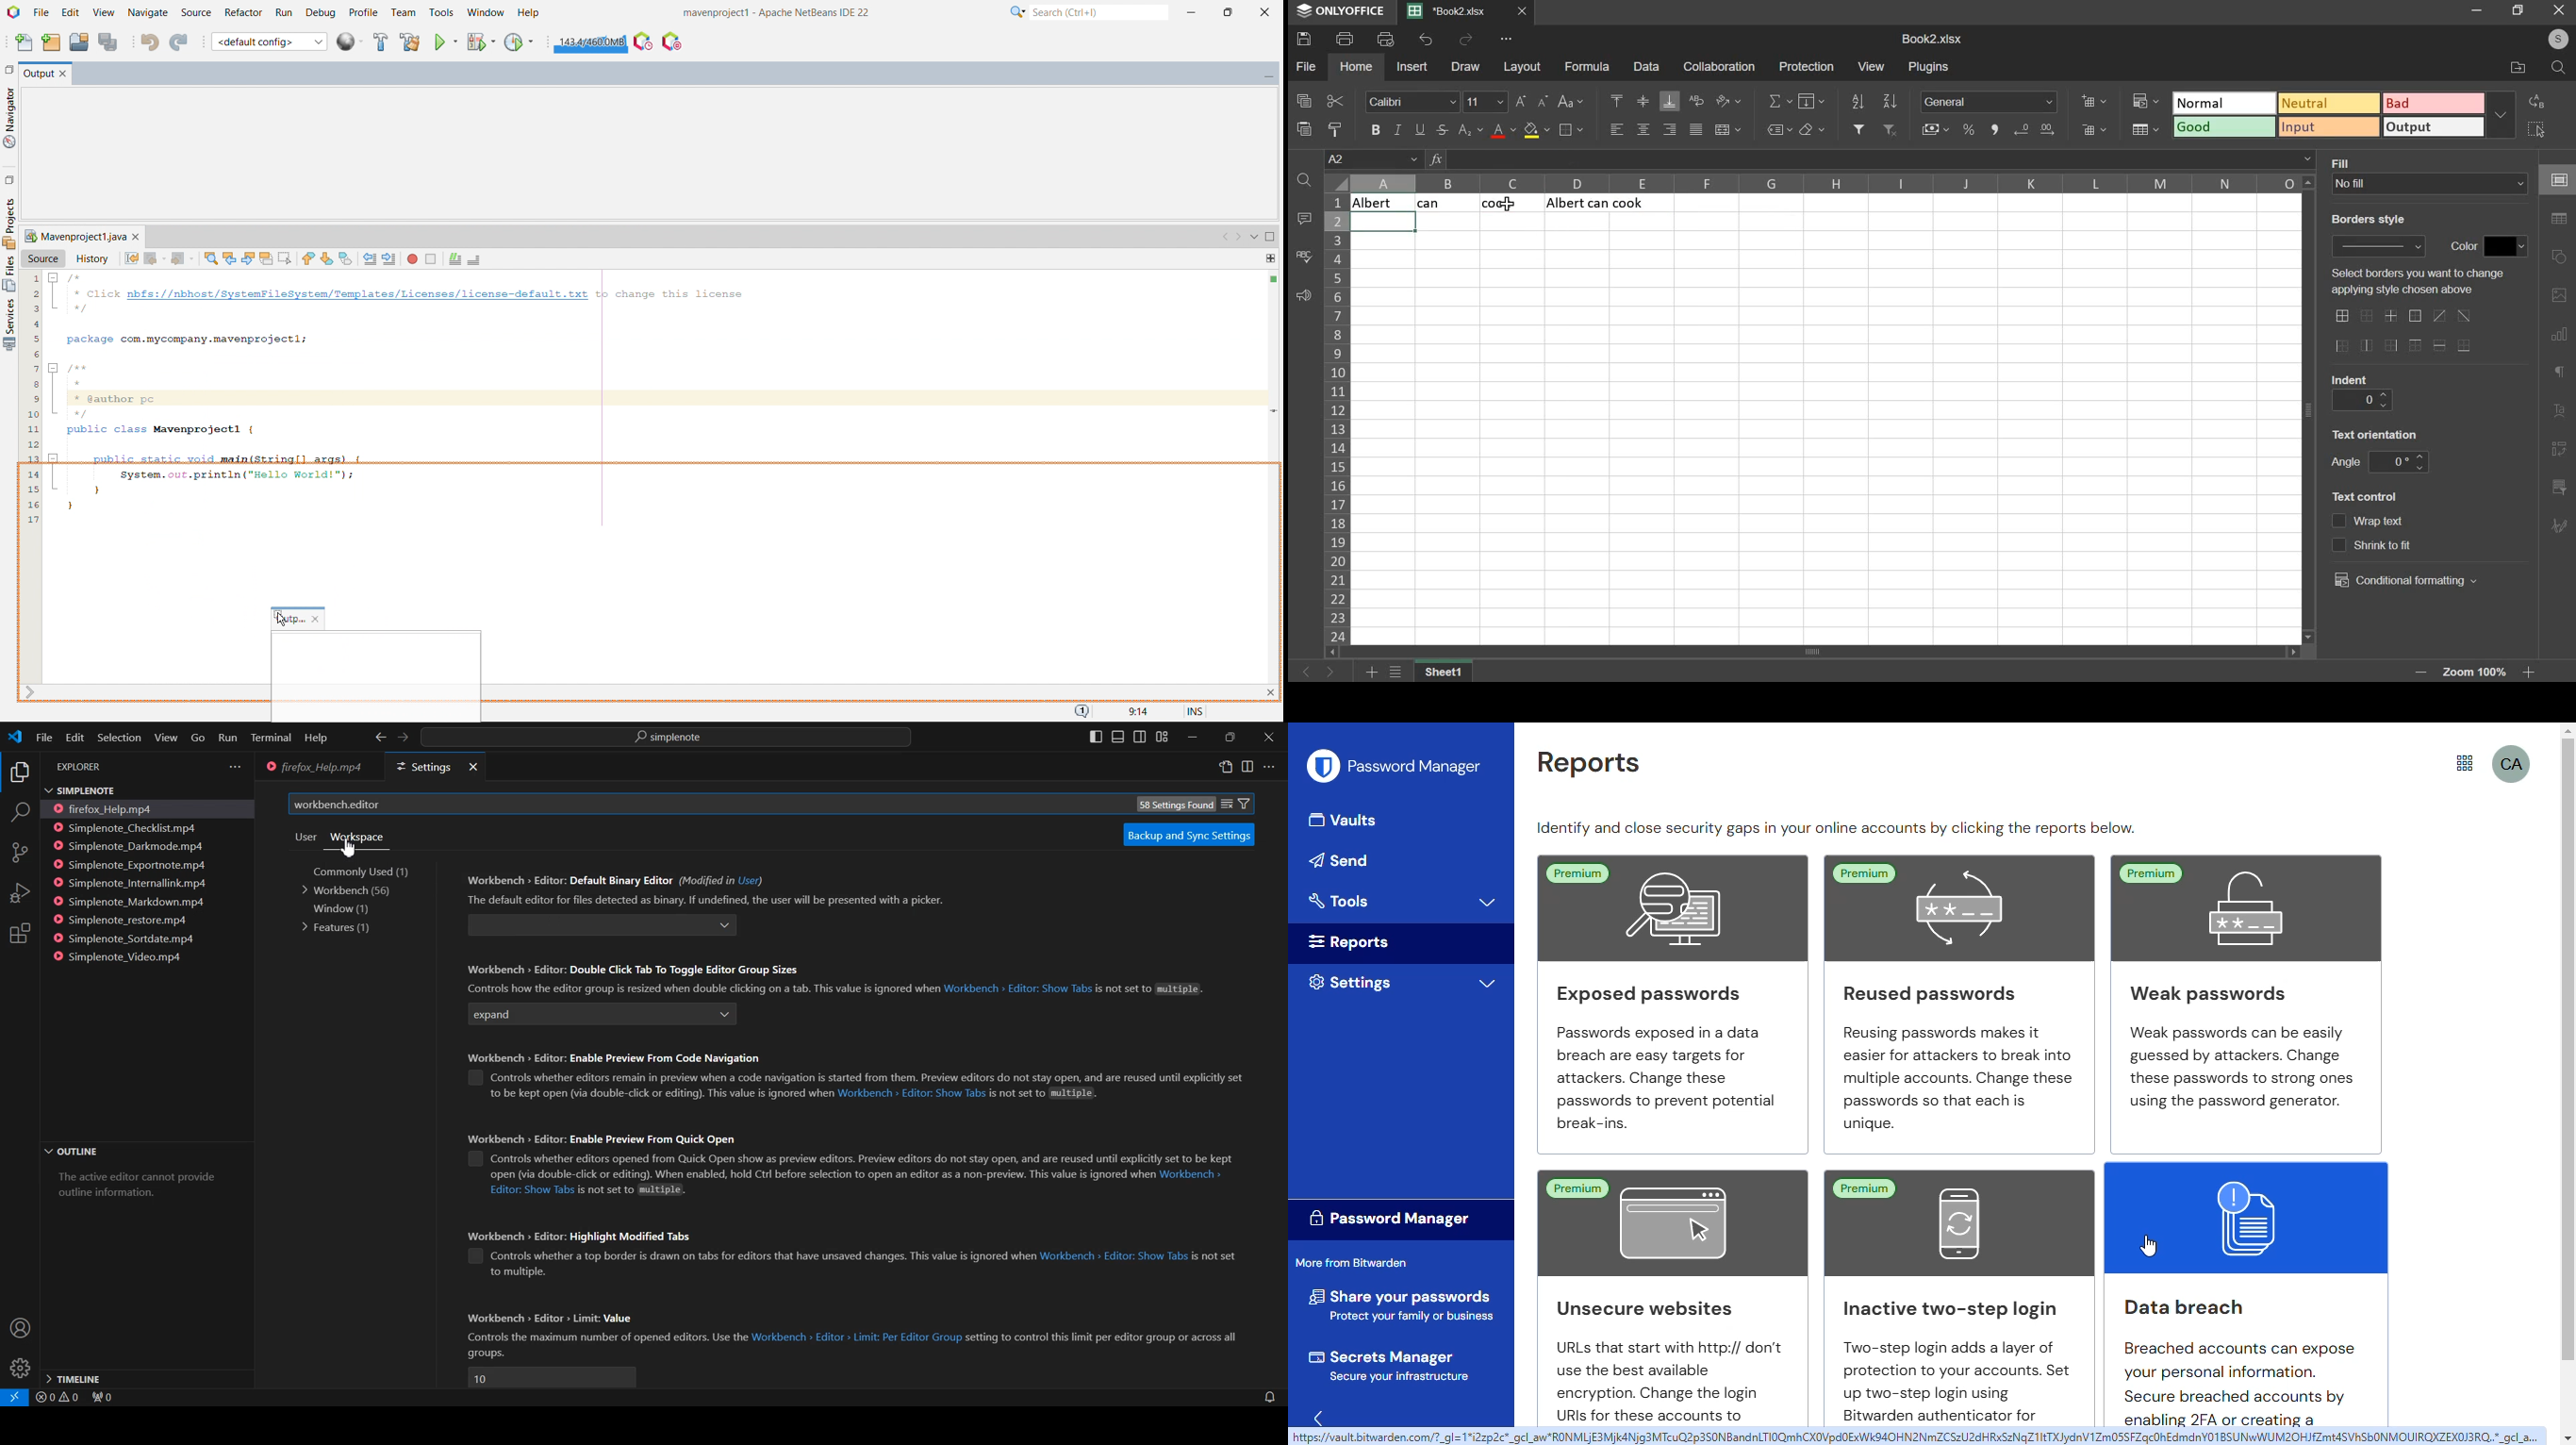 This screenshot has width=2576, height=1456. I want to click on text, so click(2376, 434).